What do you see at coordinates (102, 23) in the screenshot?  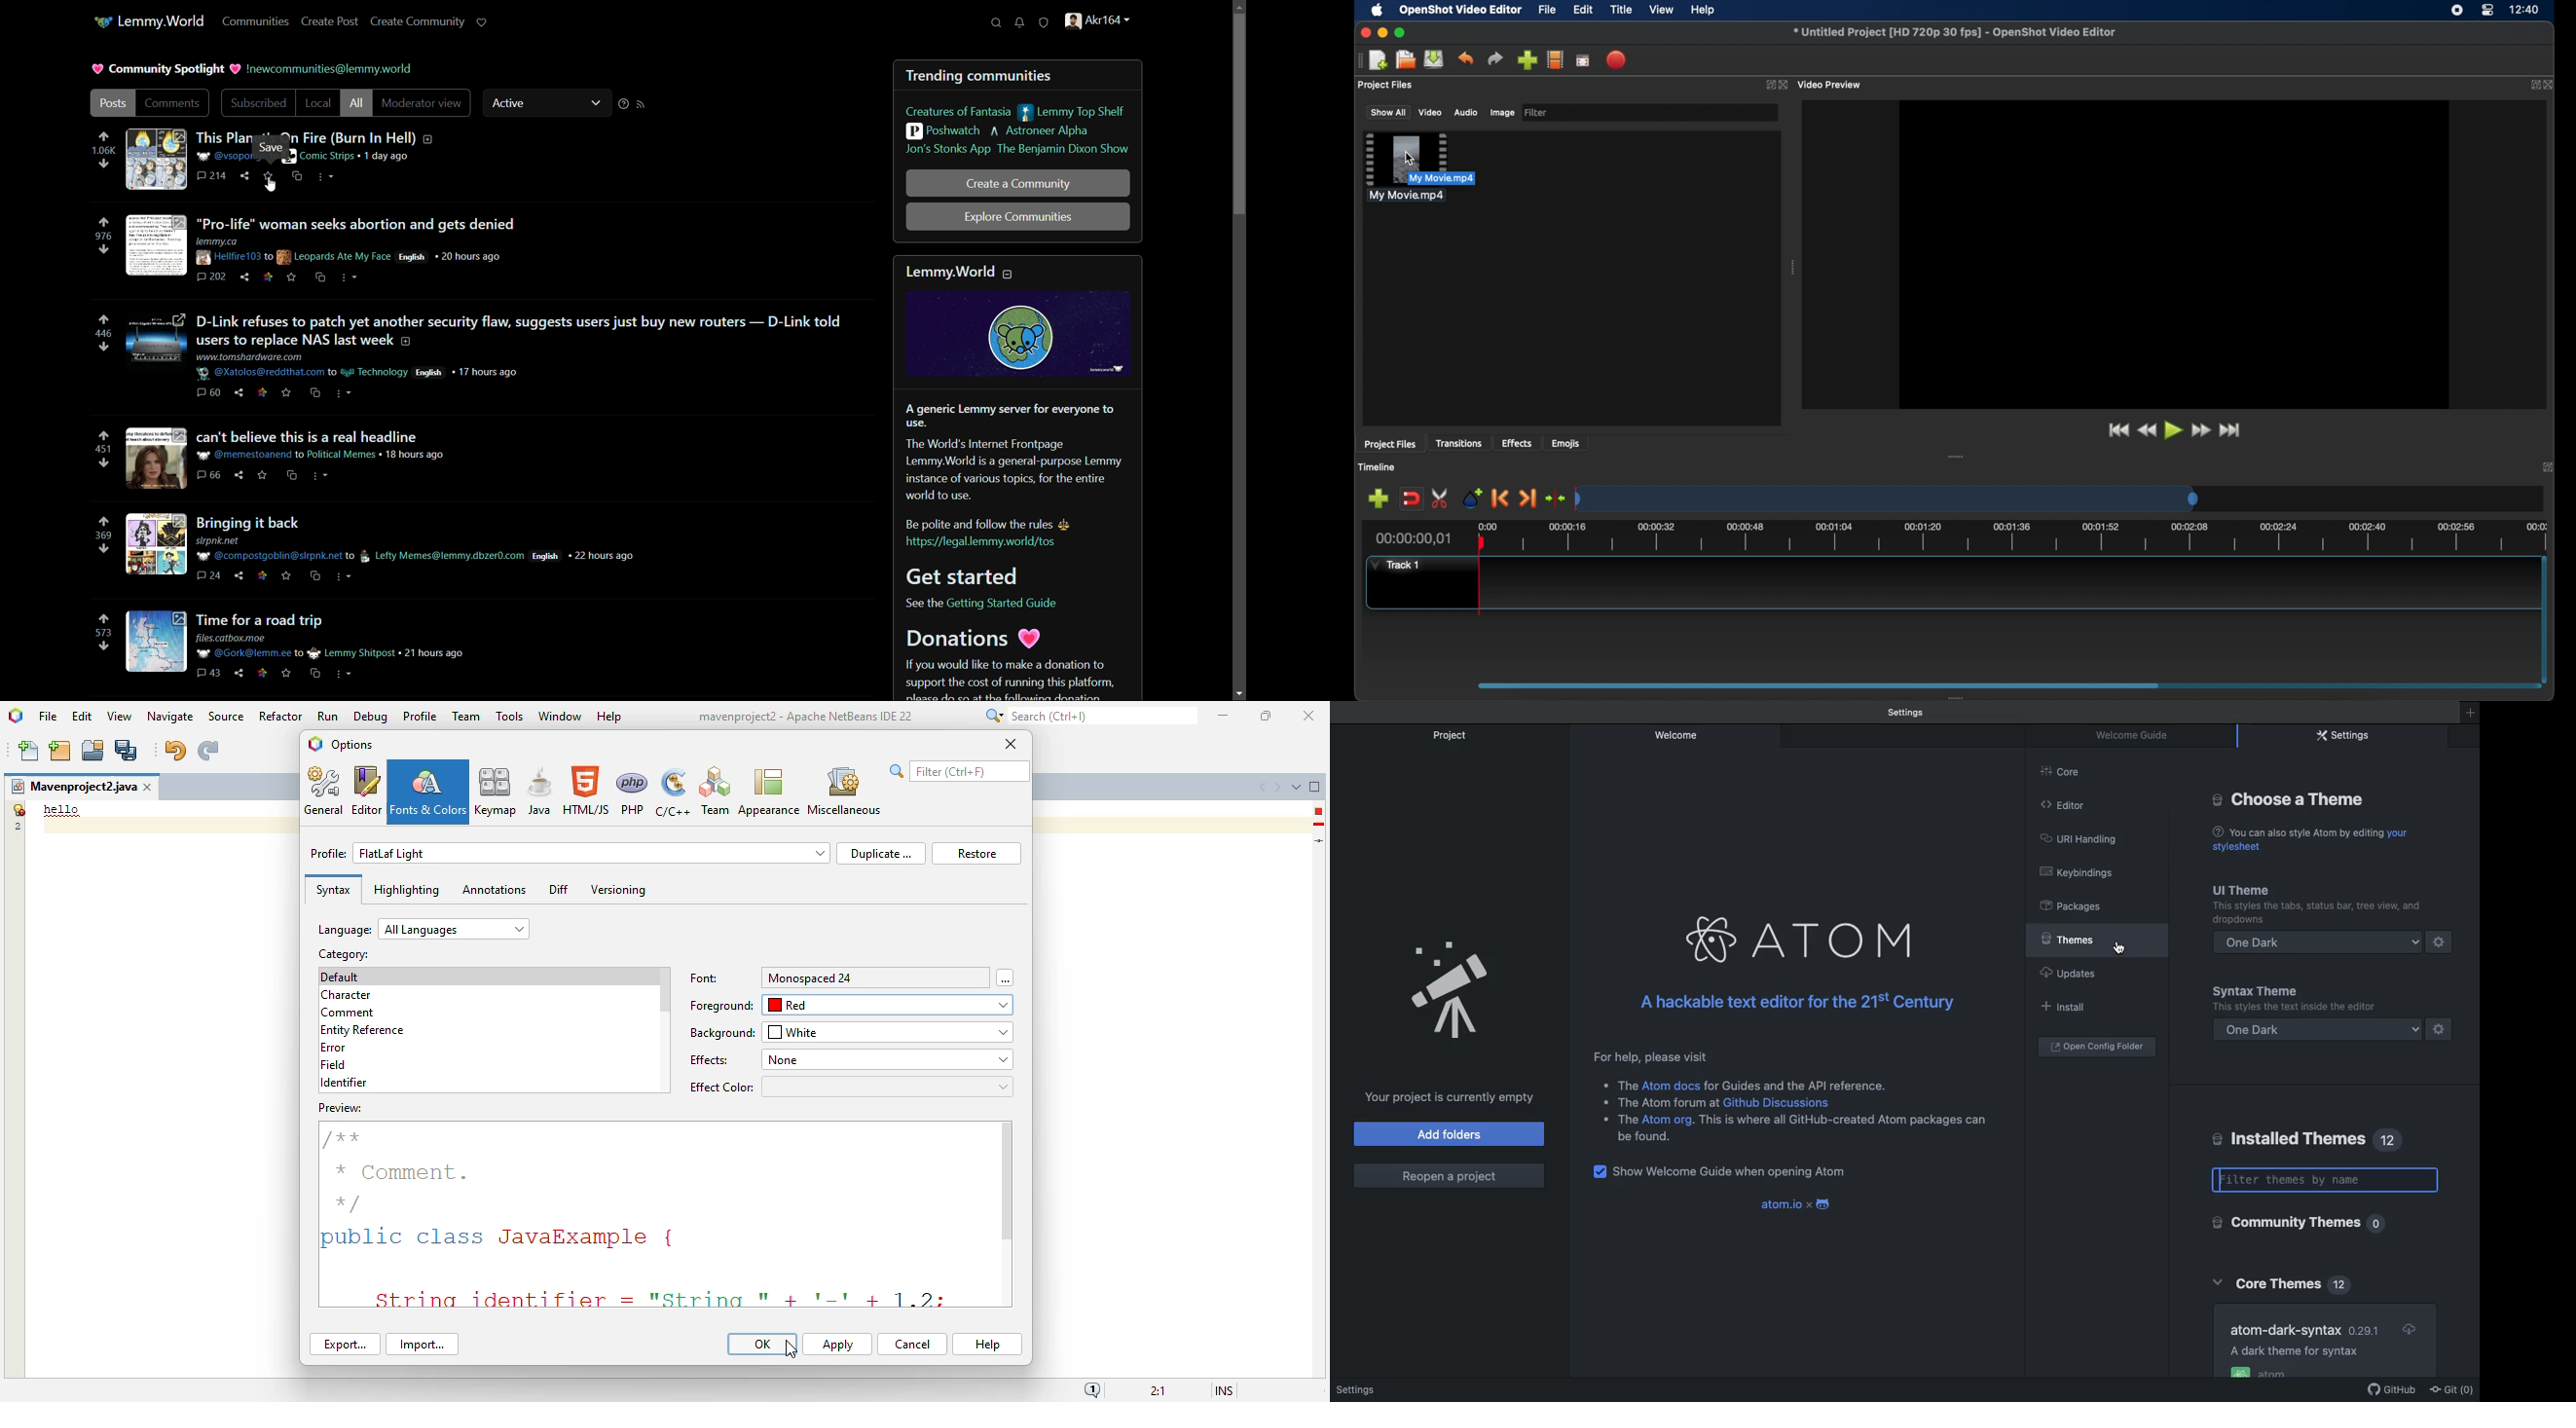 I see `icon` at bounding box center [102, 23].